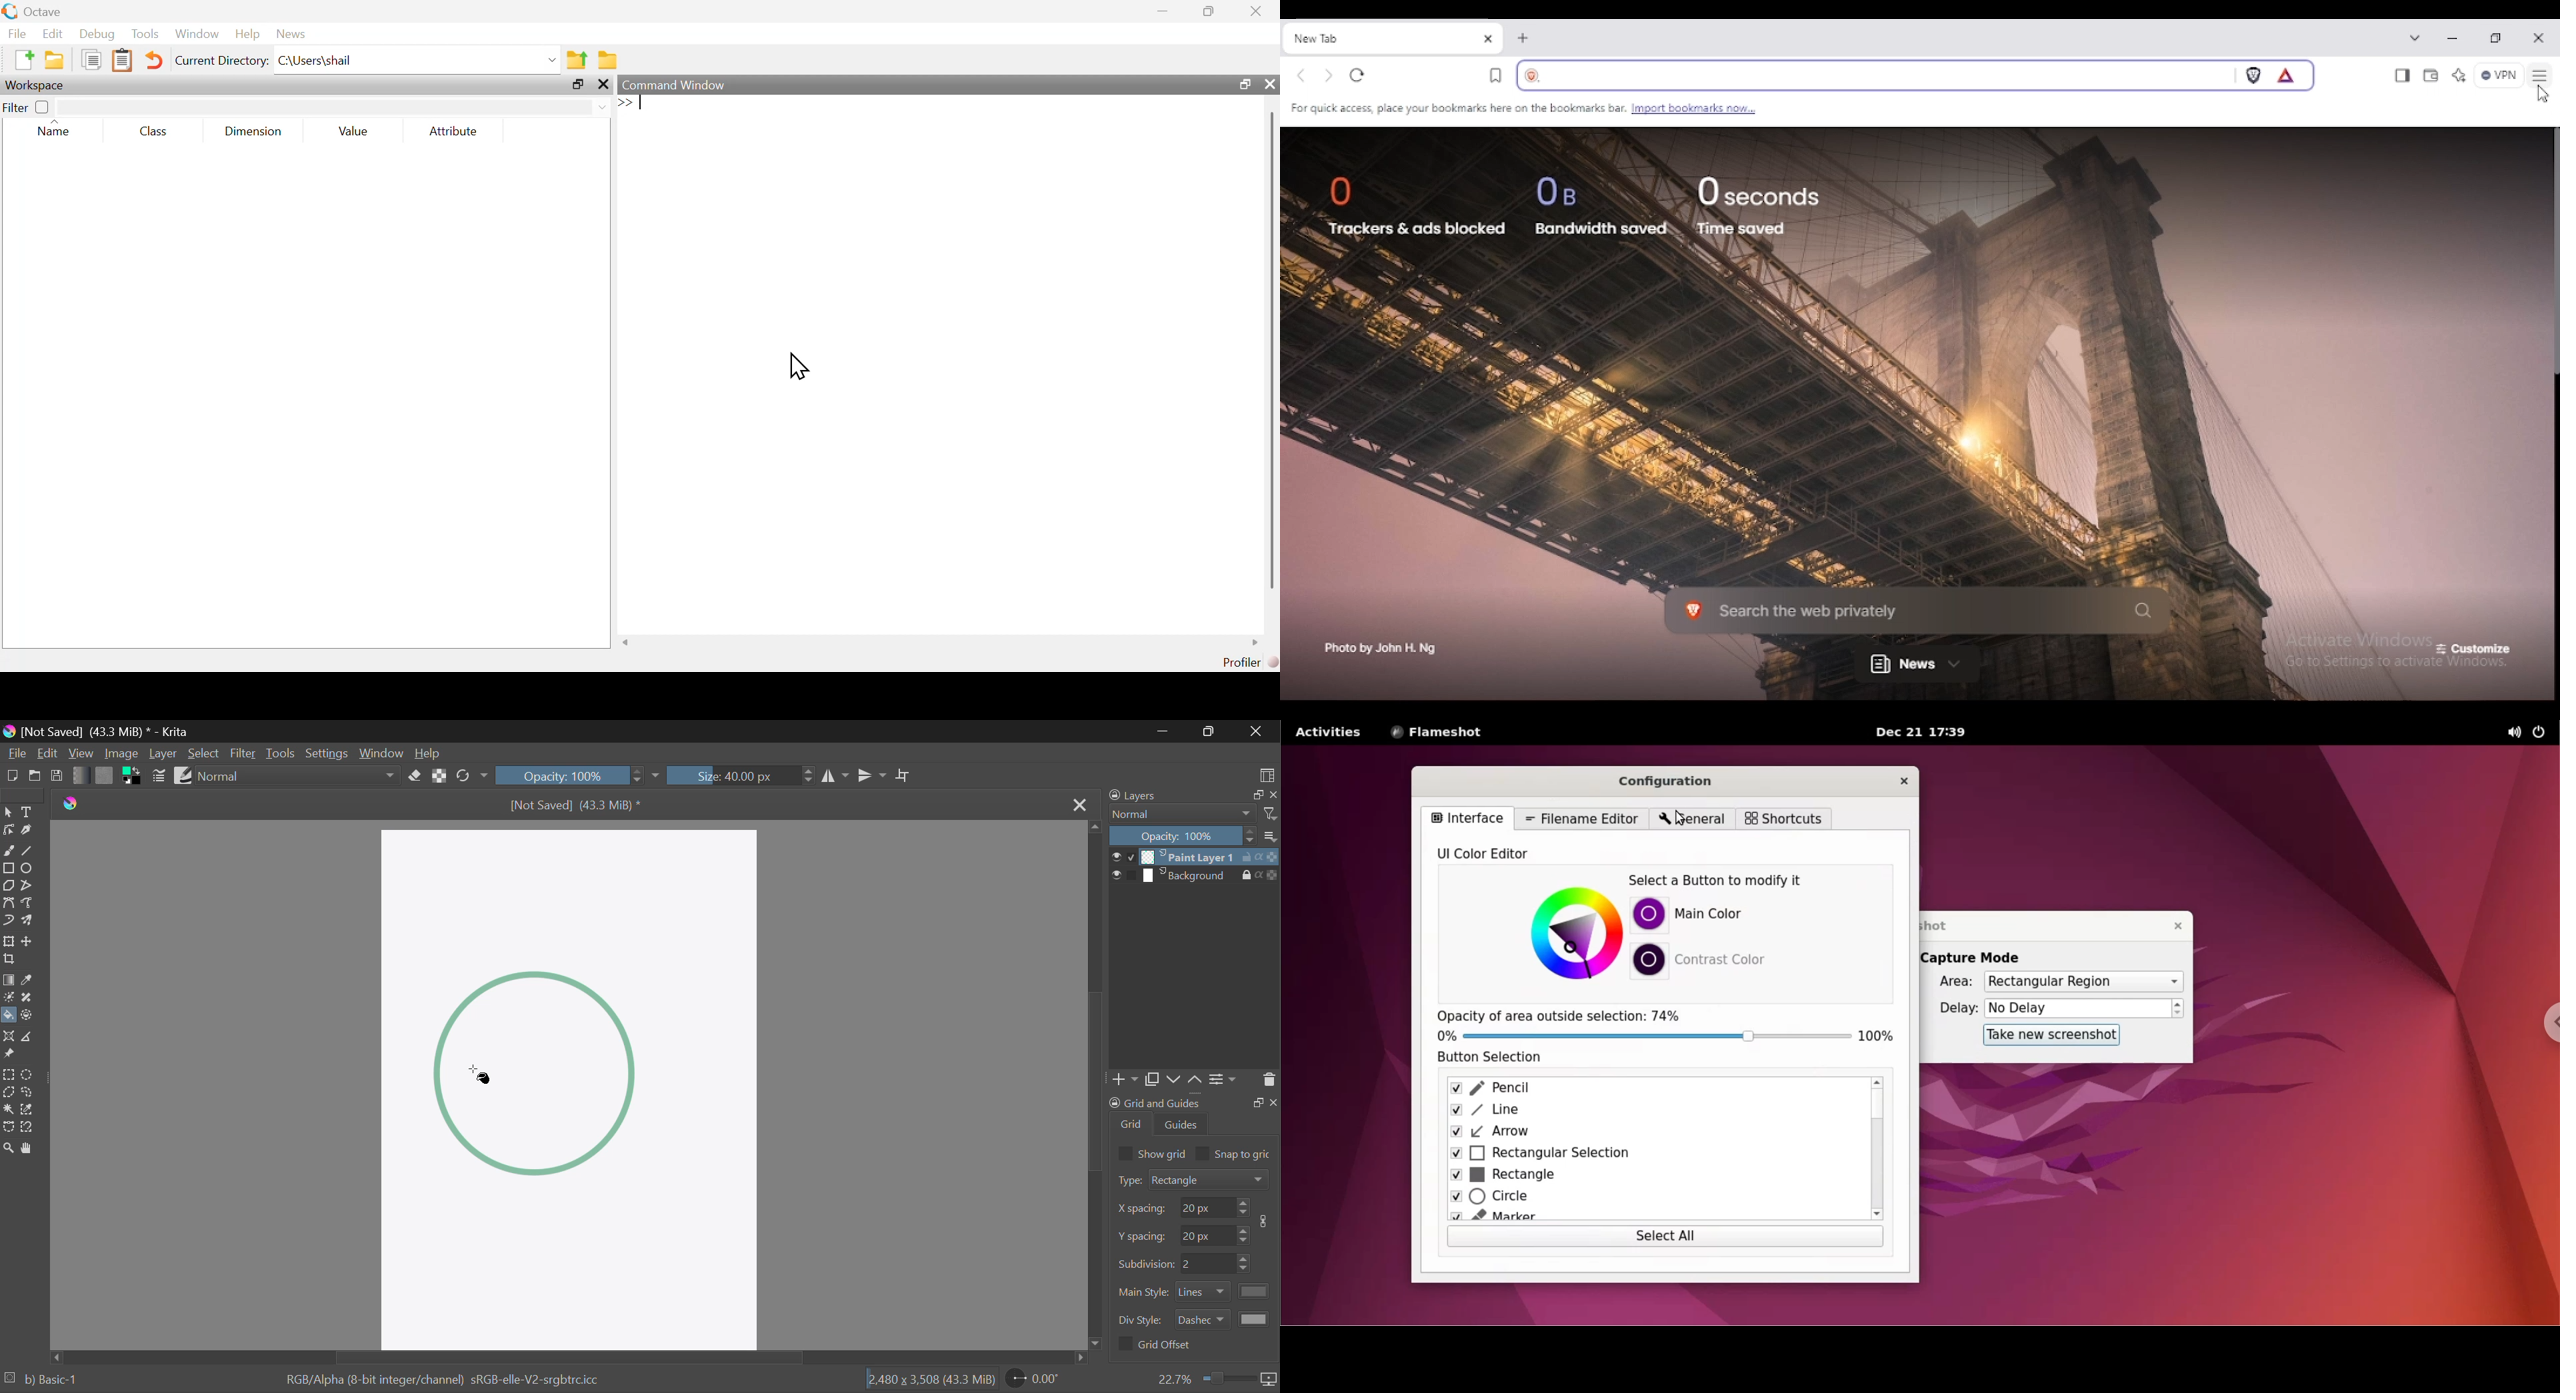  I want to click on scroll left, so click(625, 642).